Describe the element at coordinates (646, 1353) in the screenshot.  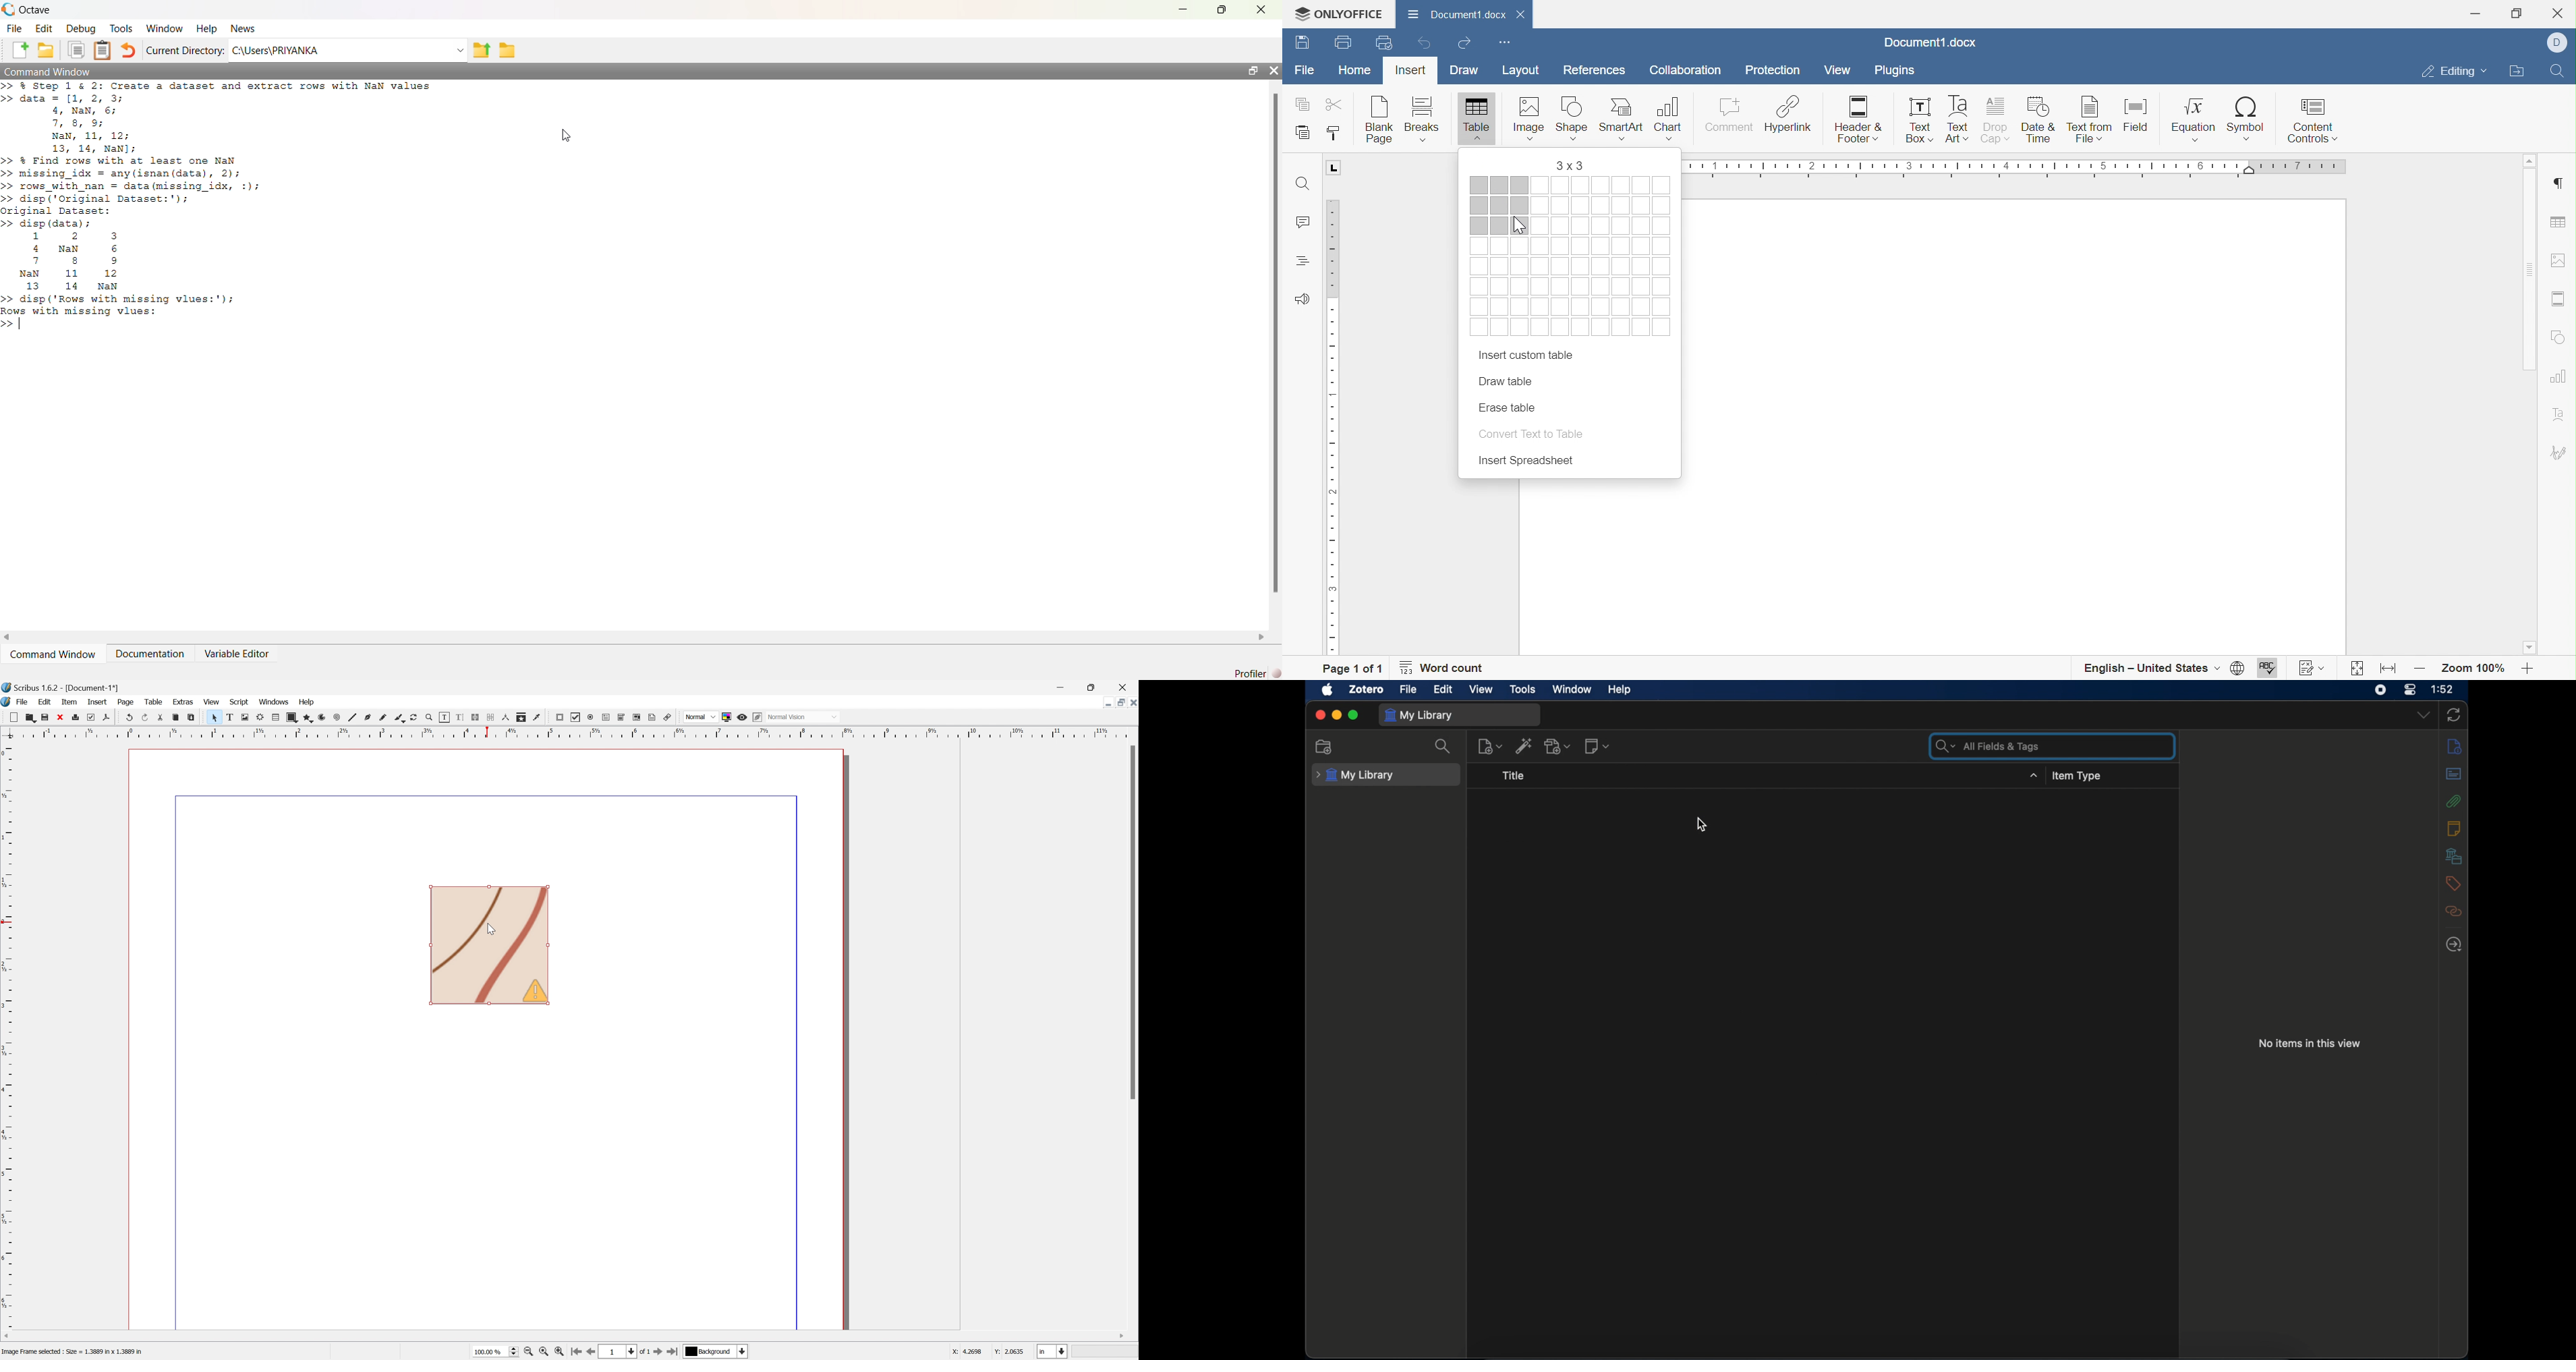
I see `of 1` at that location.